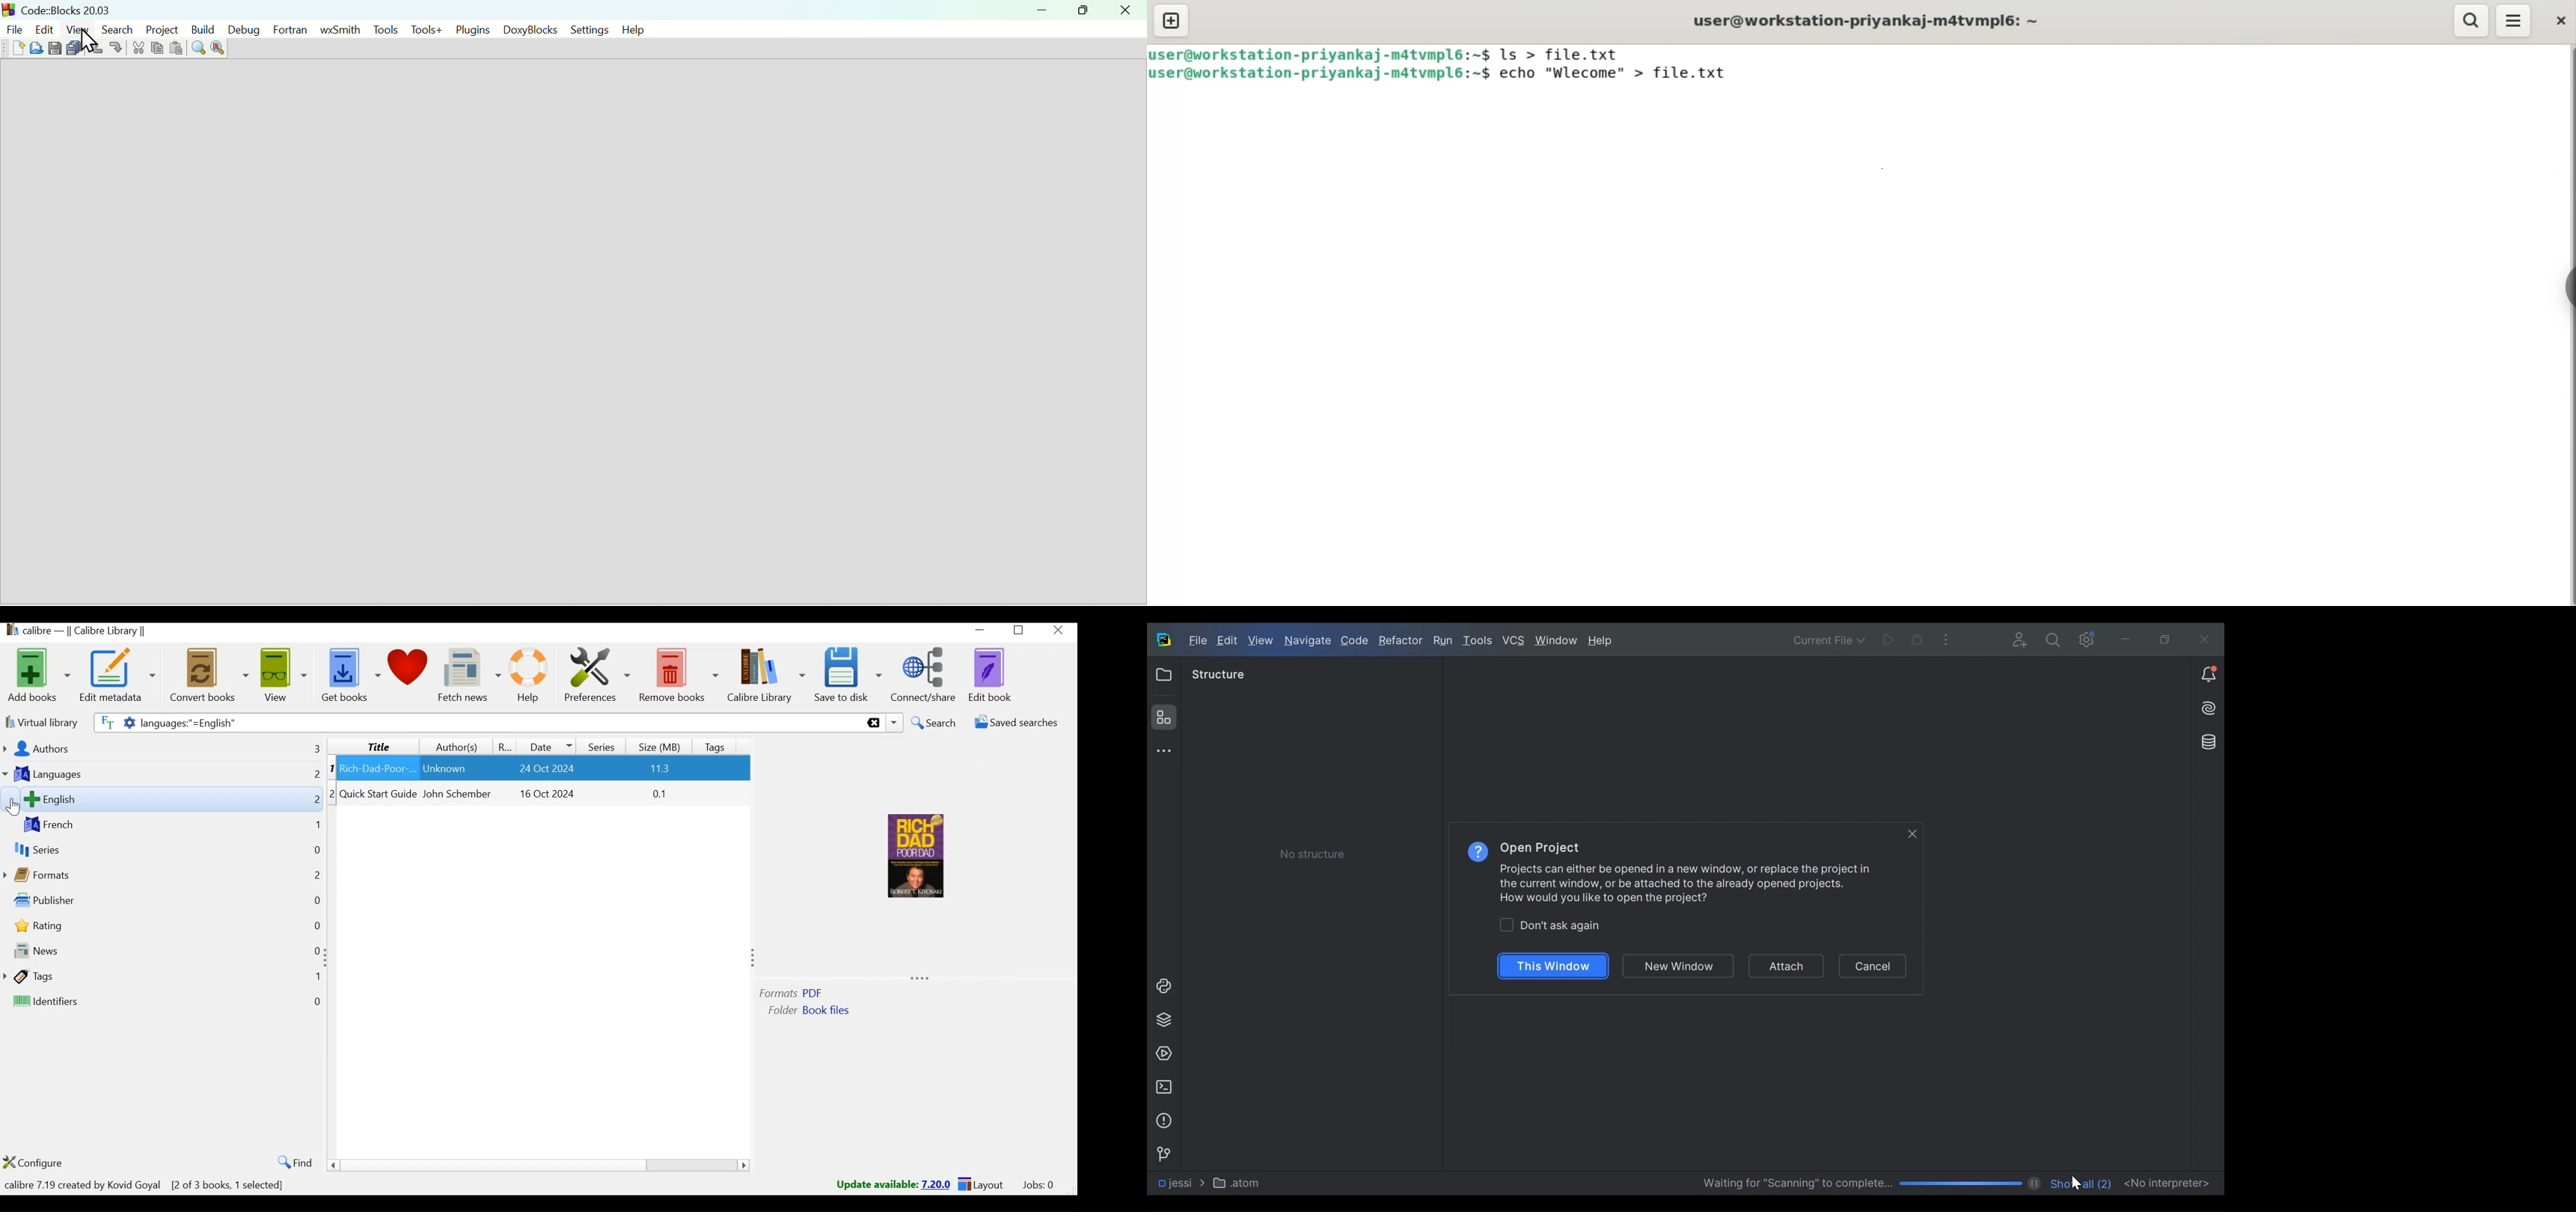 The image size is (2576, 1232). What do you see at coordinates (100, 1003) in the screenshot?
I see `Identifiers` at bounding box center [100, 1003].